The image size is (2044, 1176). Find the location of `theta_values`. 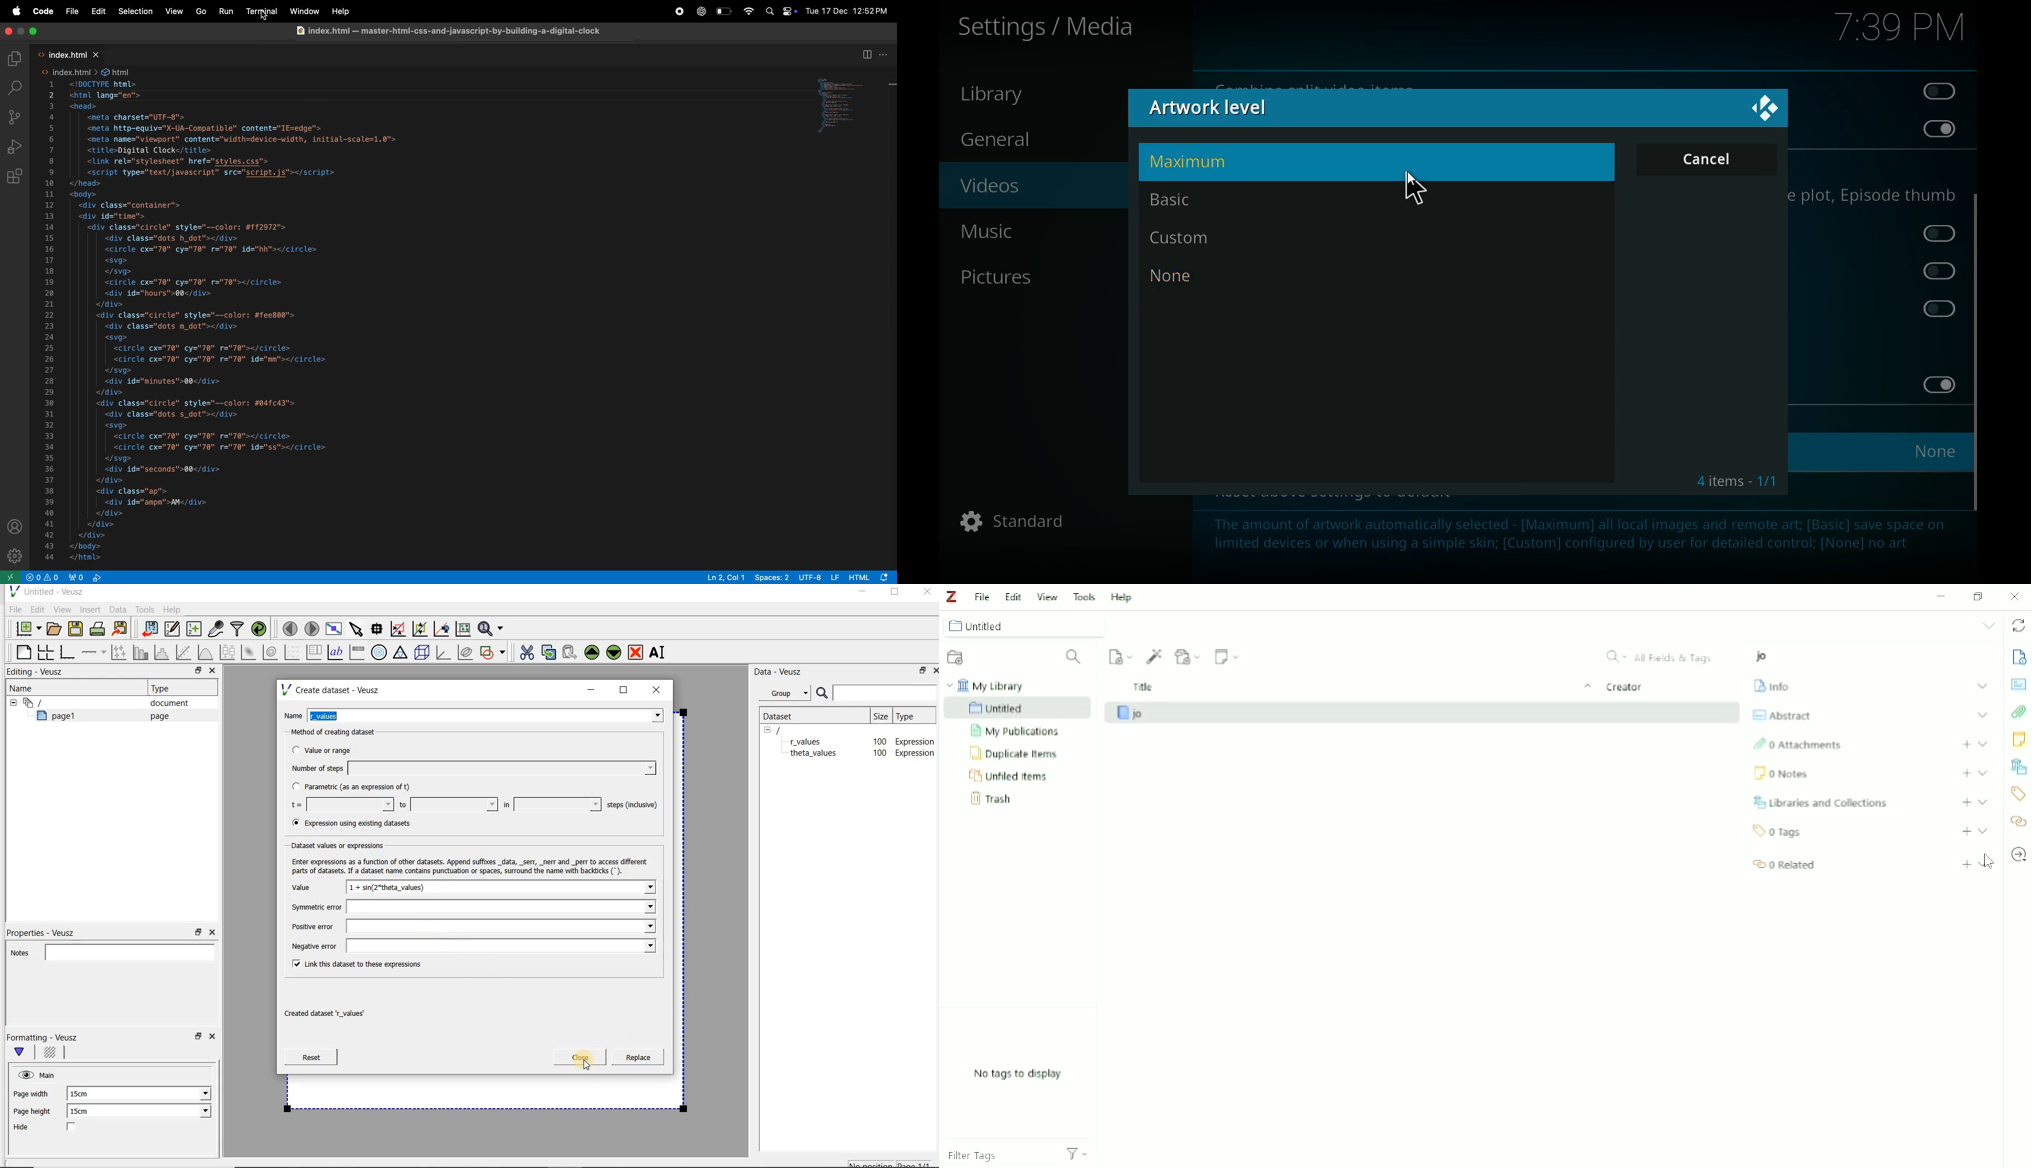

theta_values is located at coordinates (816, 741).